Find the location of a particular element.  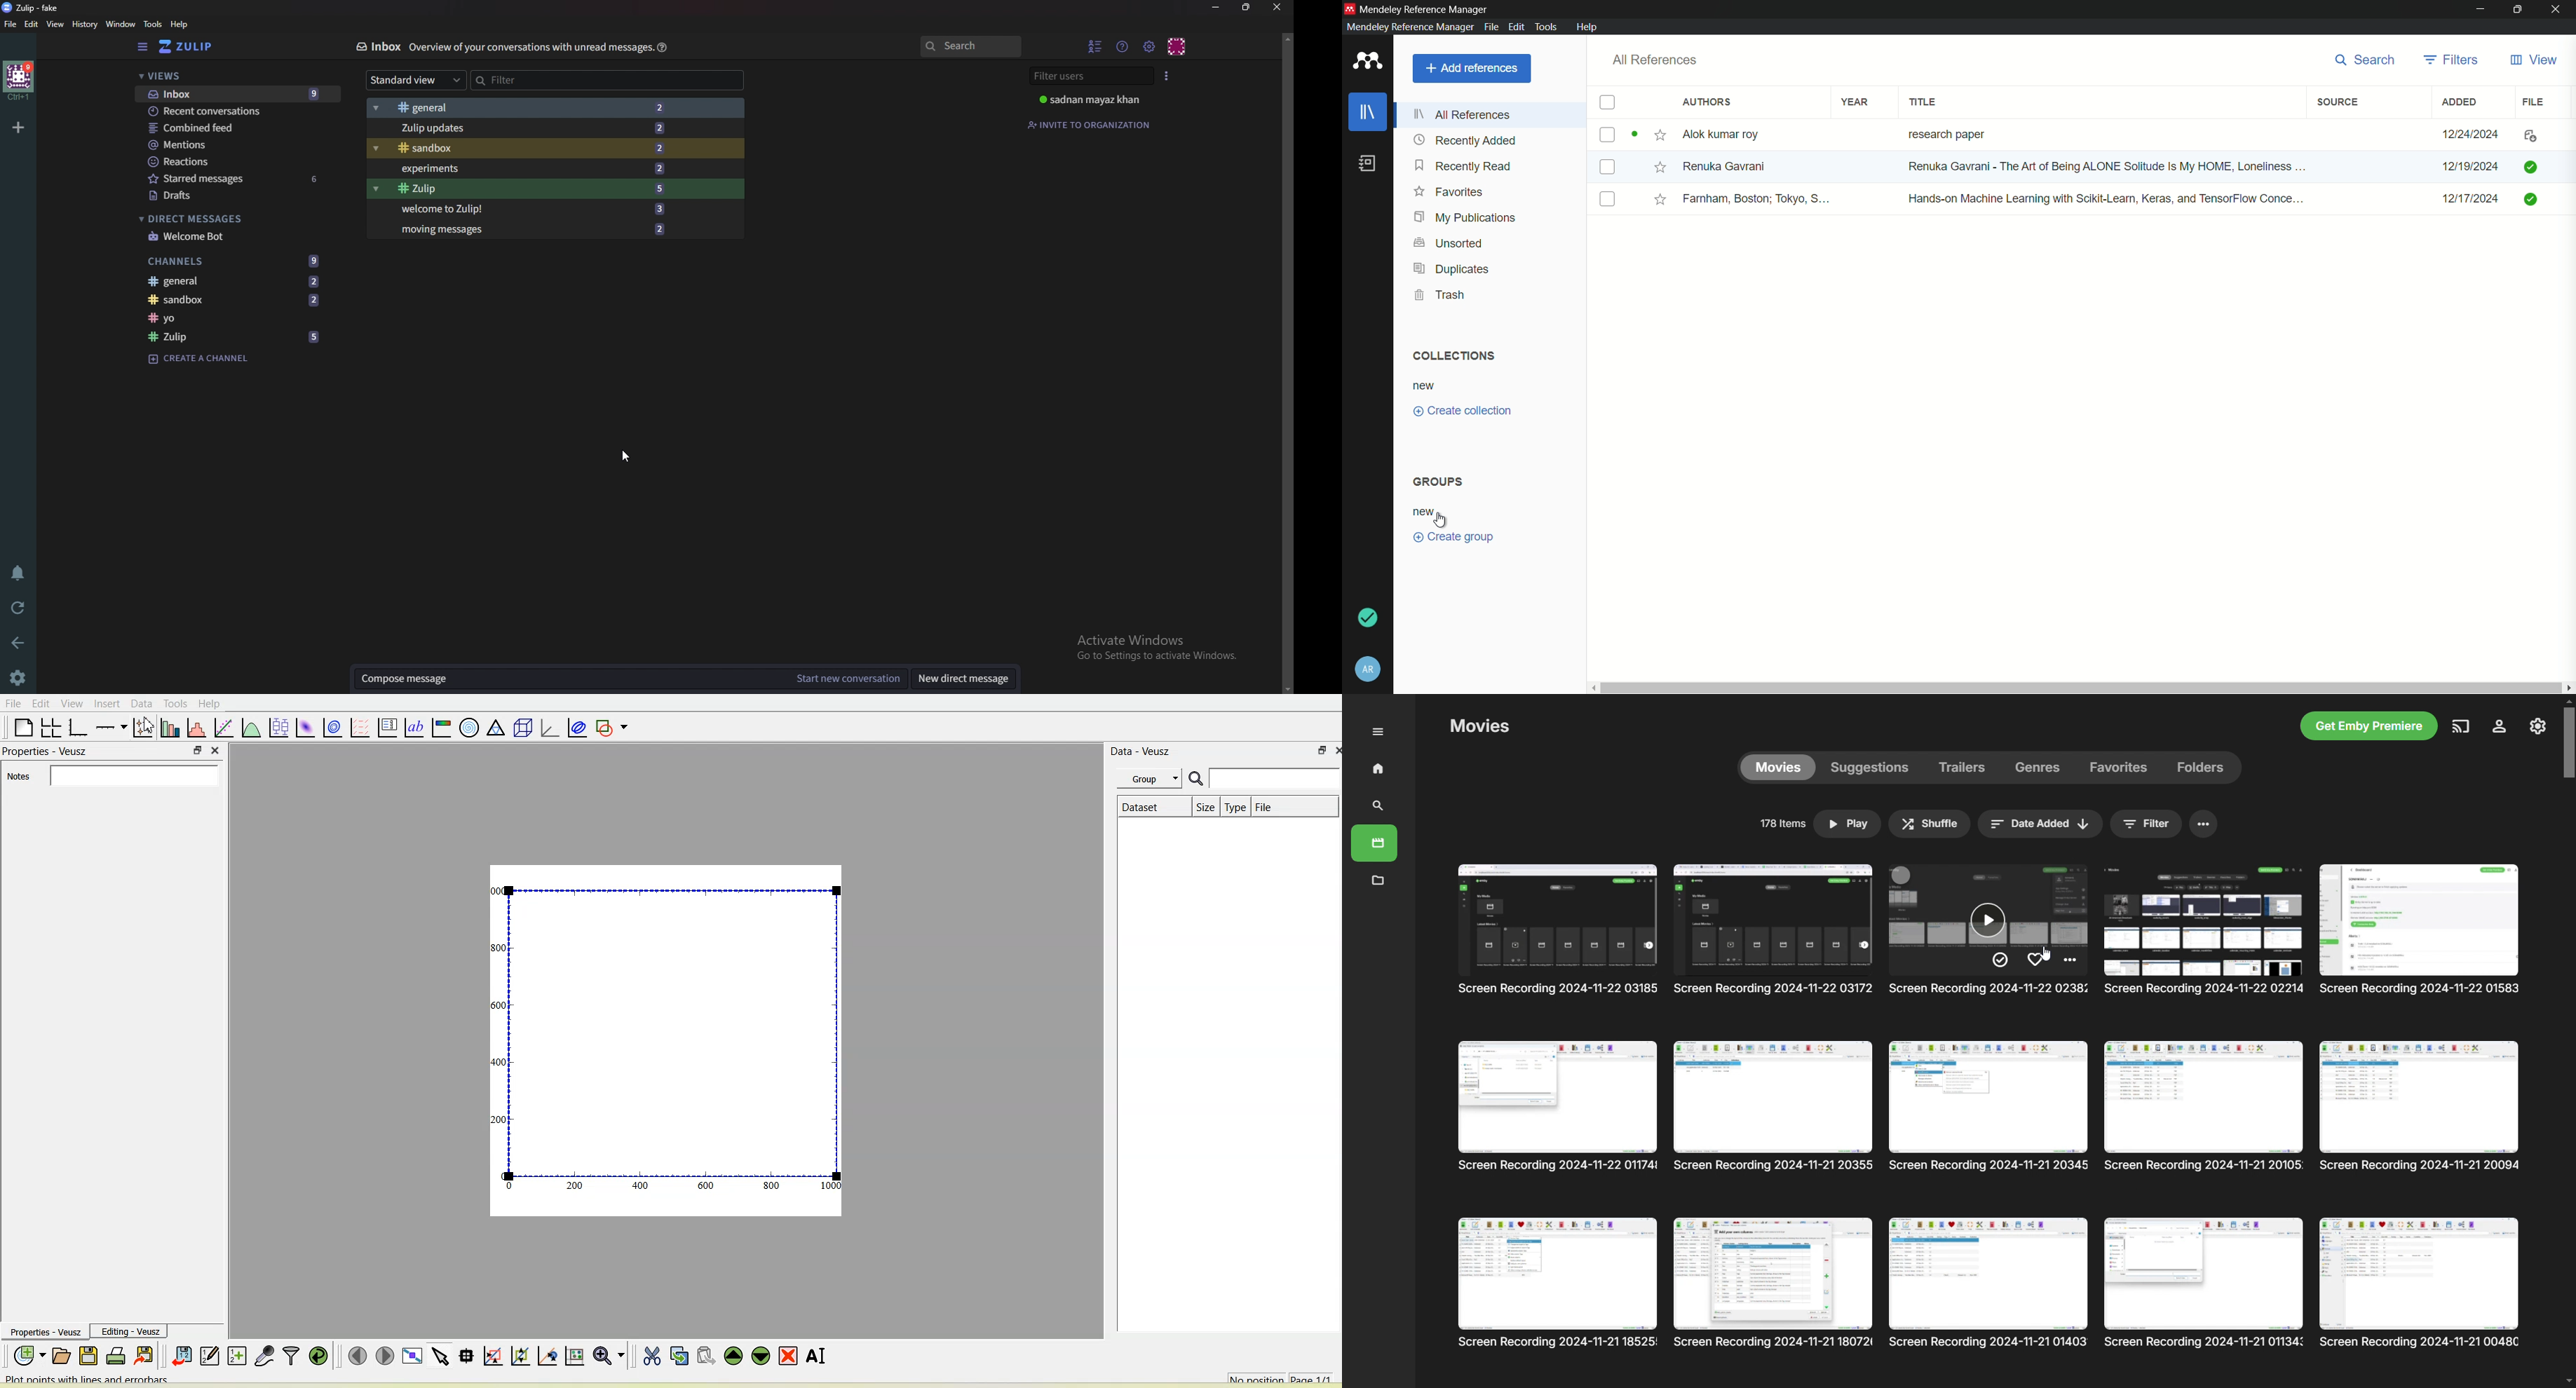

unsorted is located at coordinates (1449, 242).